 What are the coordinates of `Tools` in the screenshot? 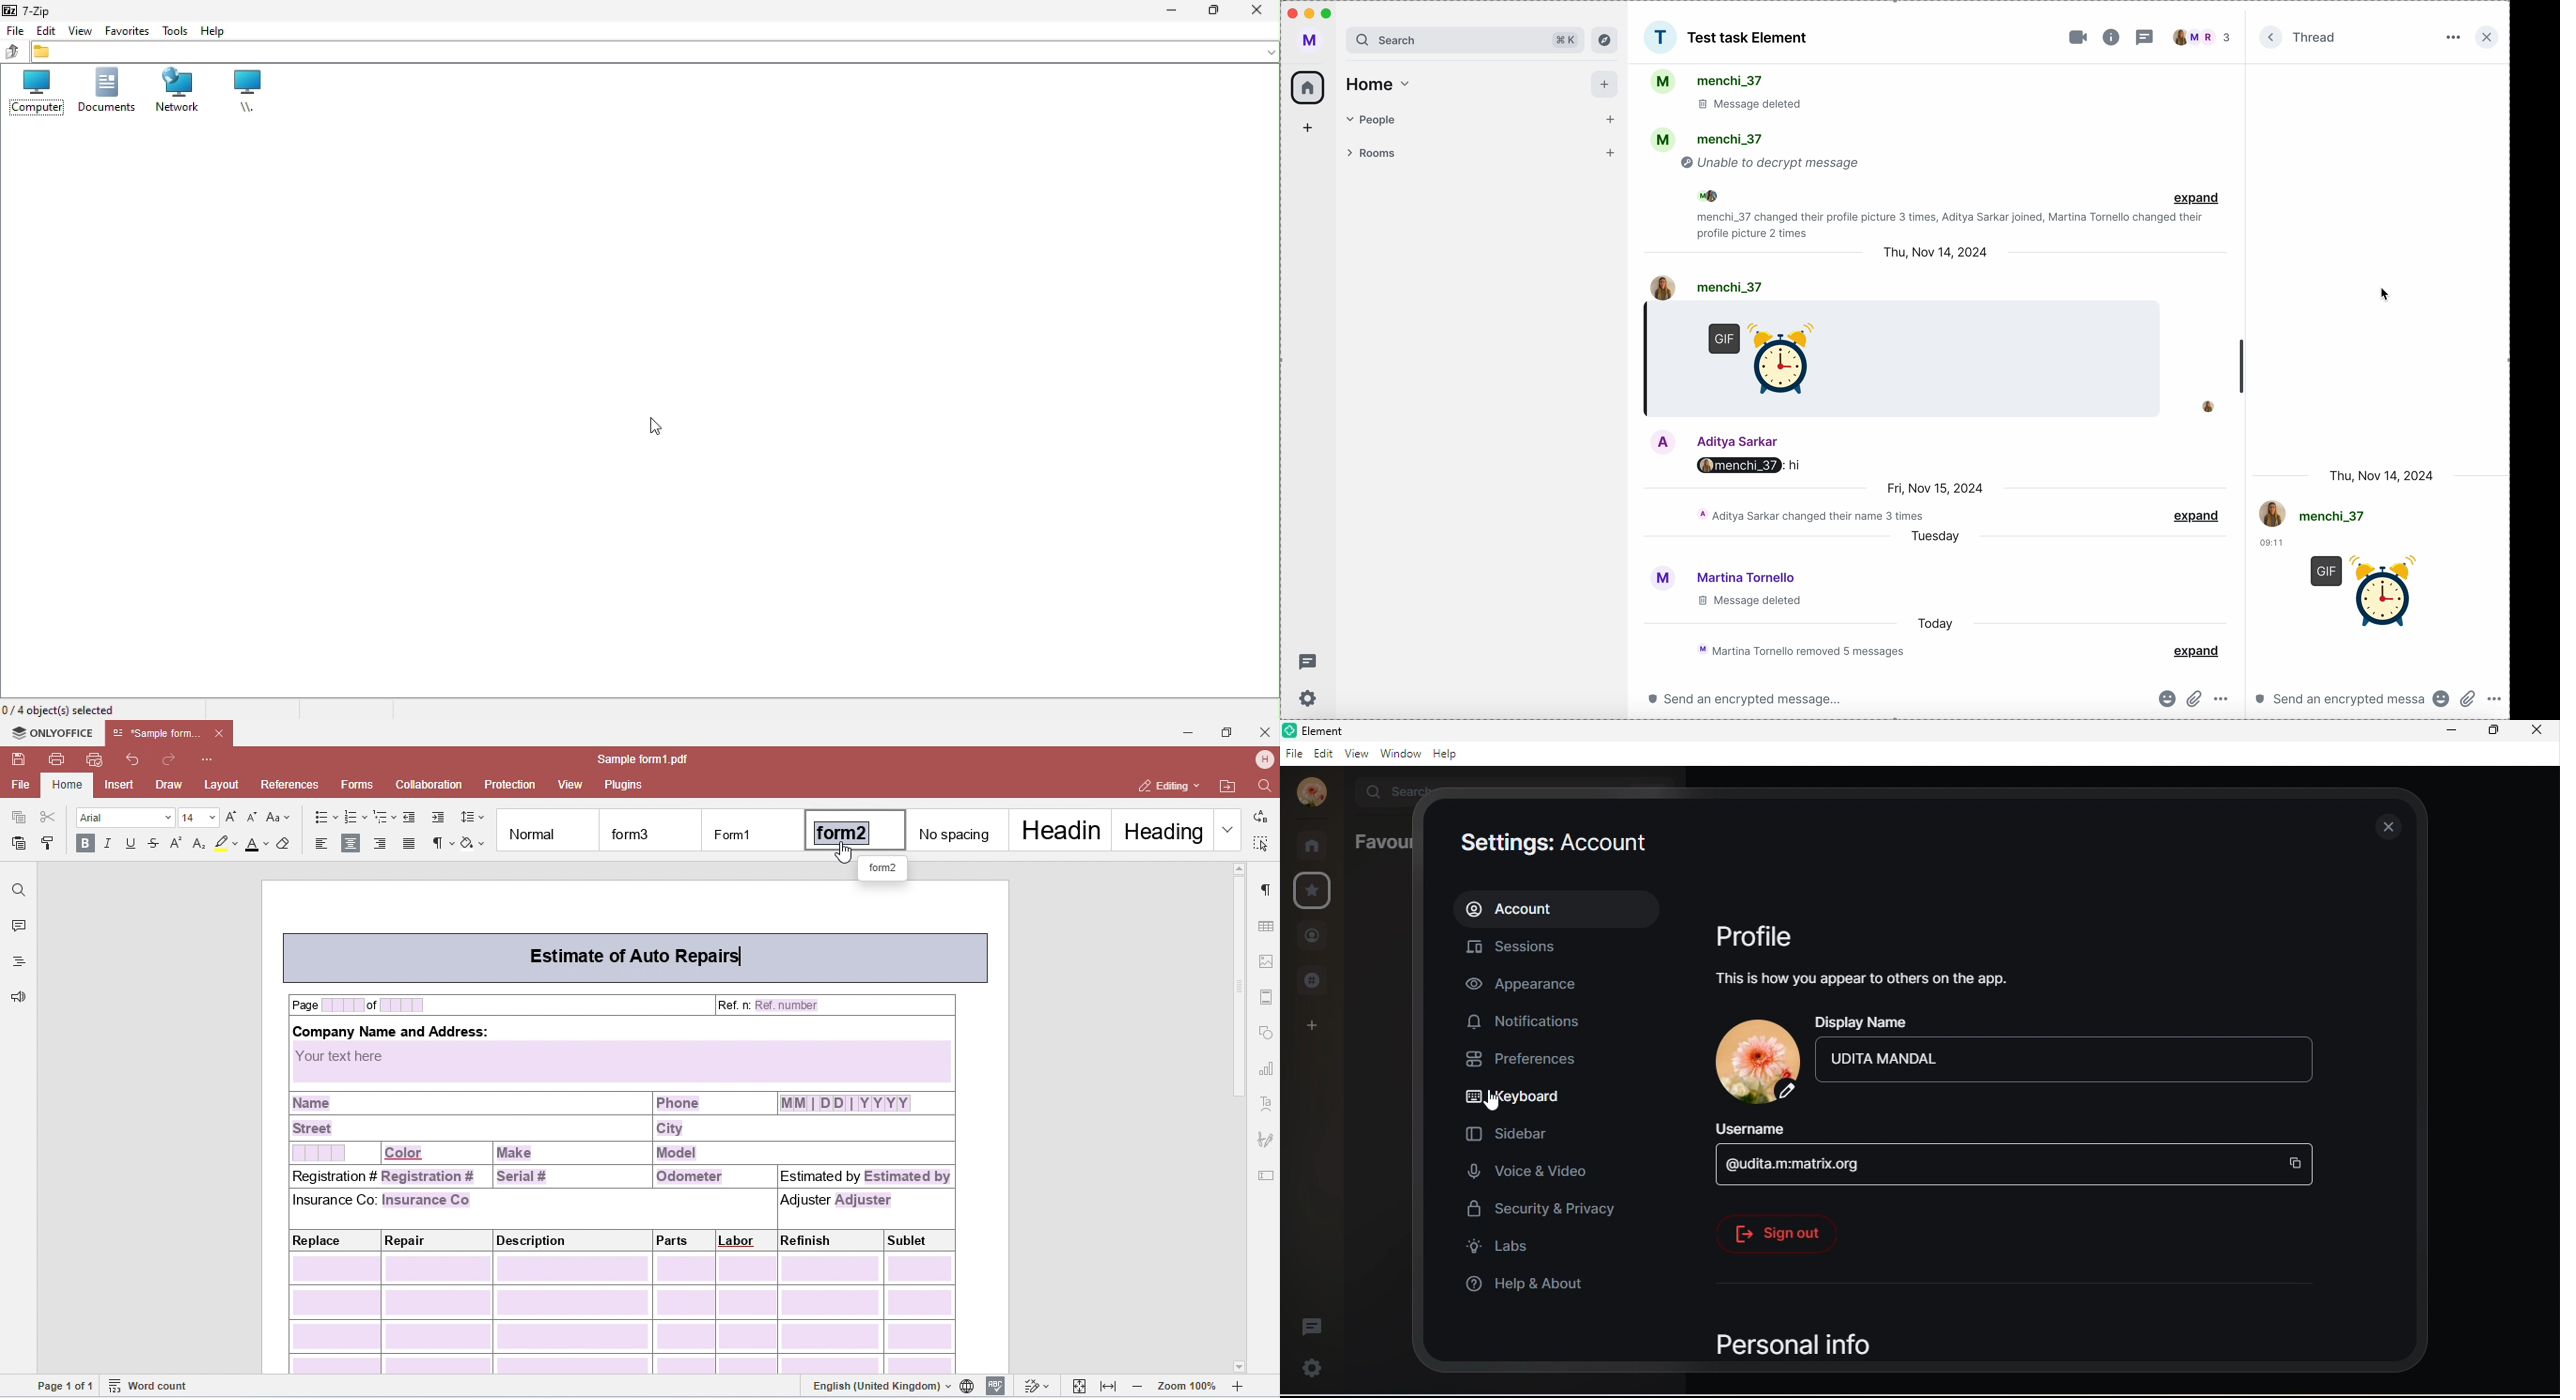 It's located at (173, 30).